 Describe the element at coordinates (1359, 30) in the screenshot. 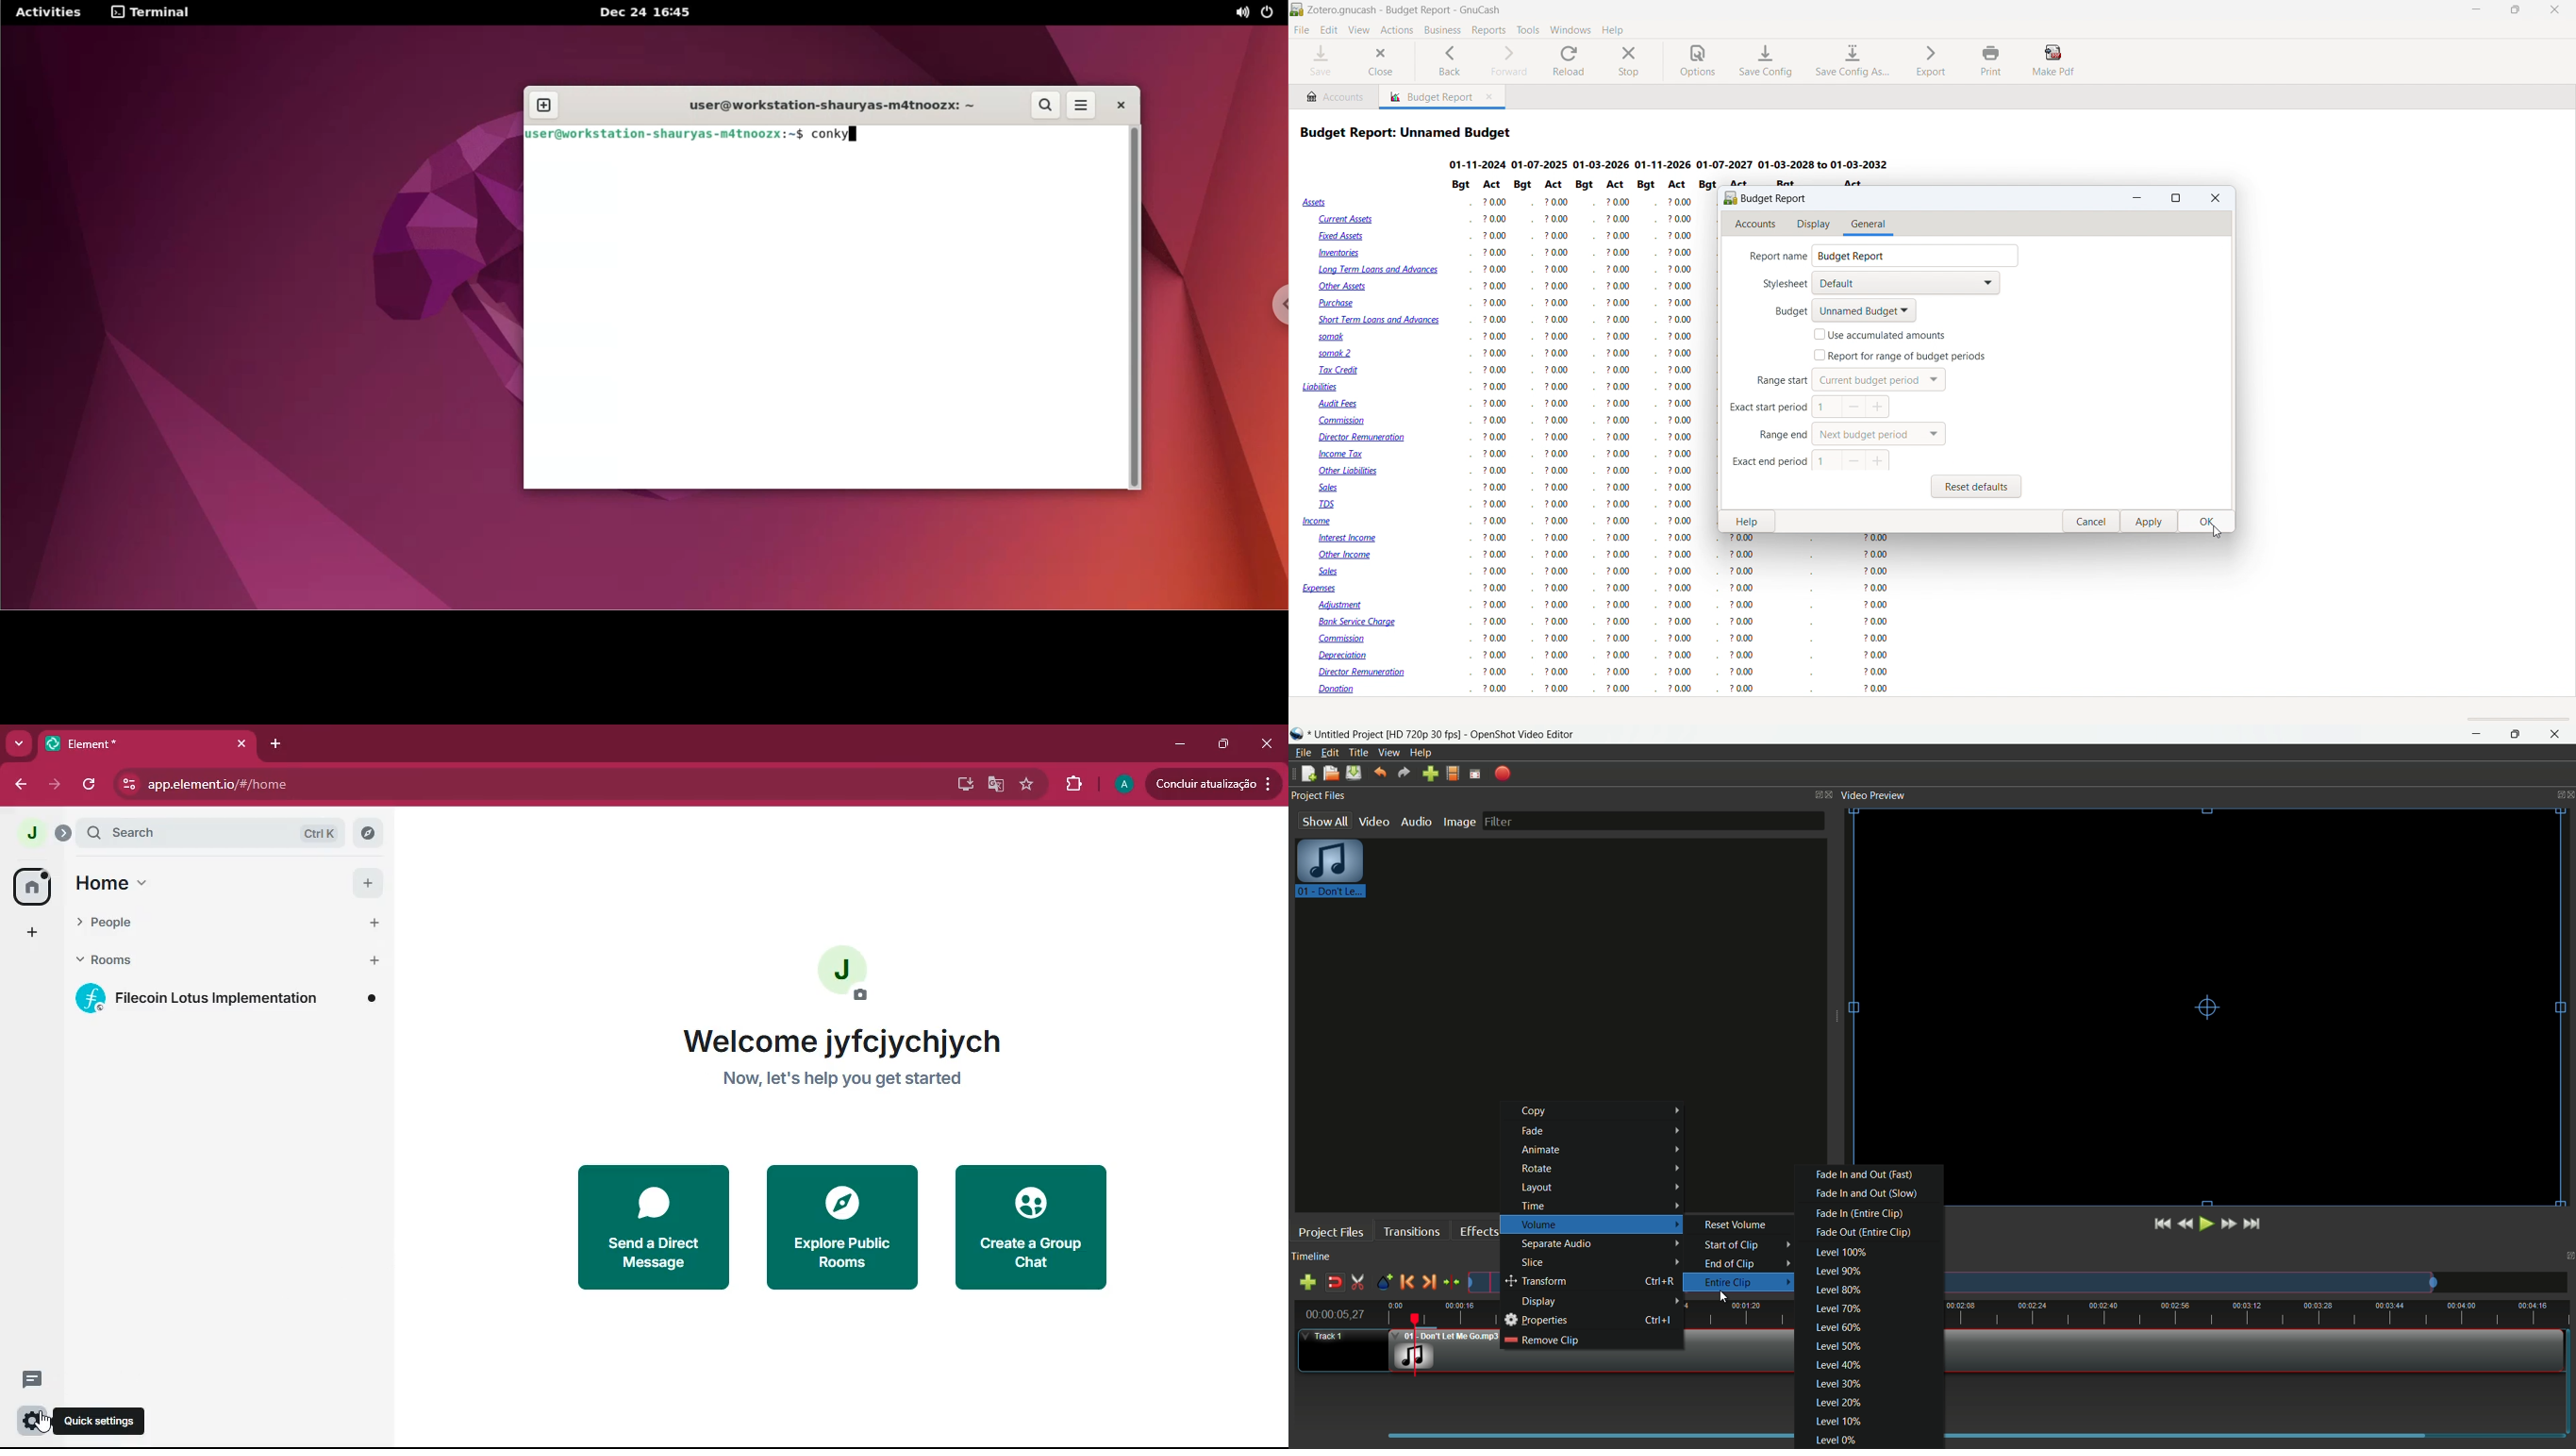

I see `view` at that location.